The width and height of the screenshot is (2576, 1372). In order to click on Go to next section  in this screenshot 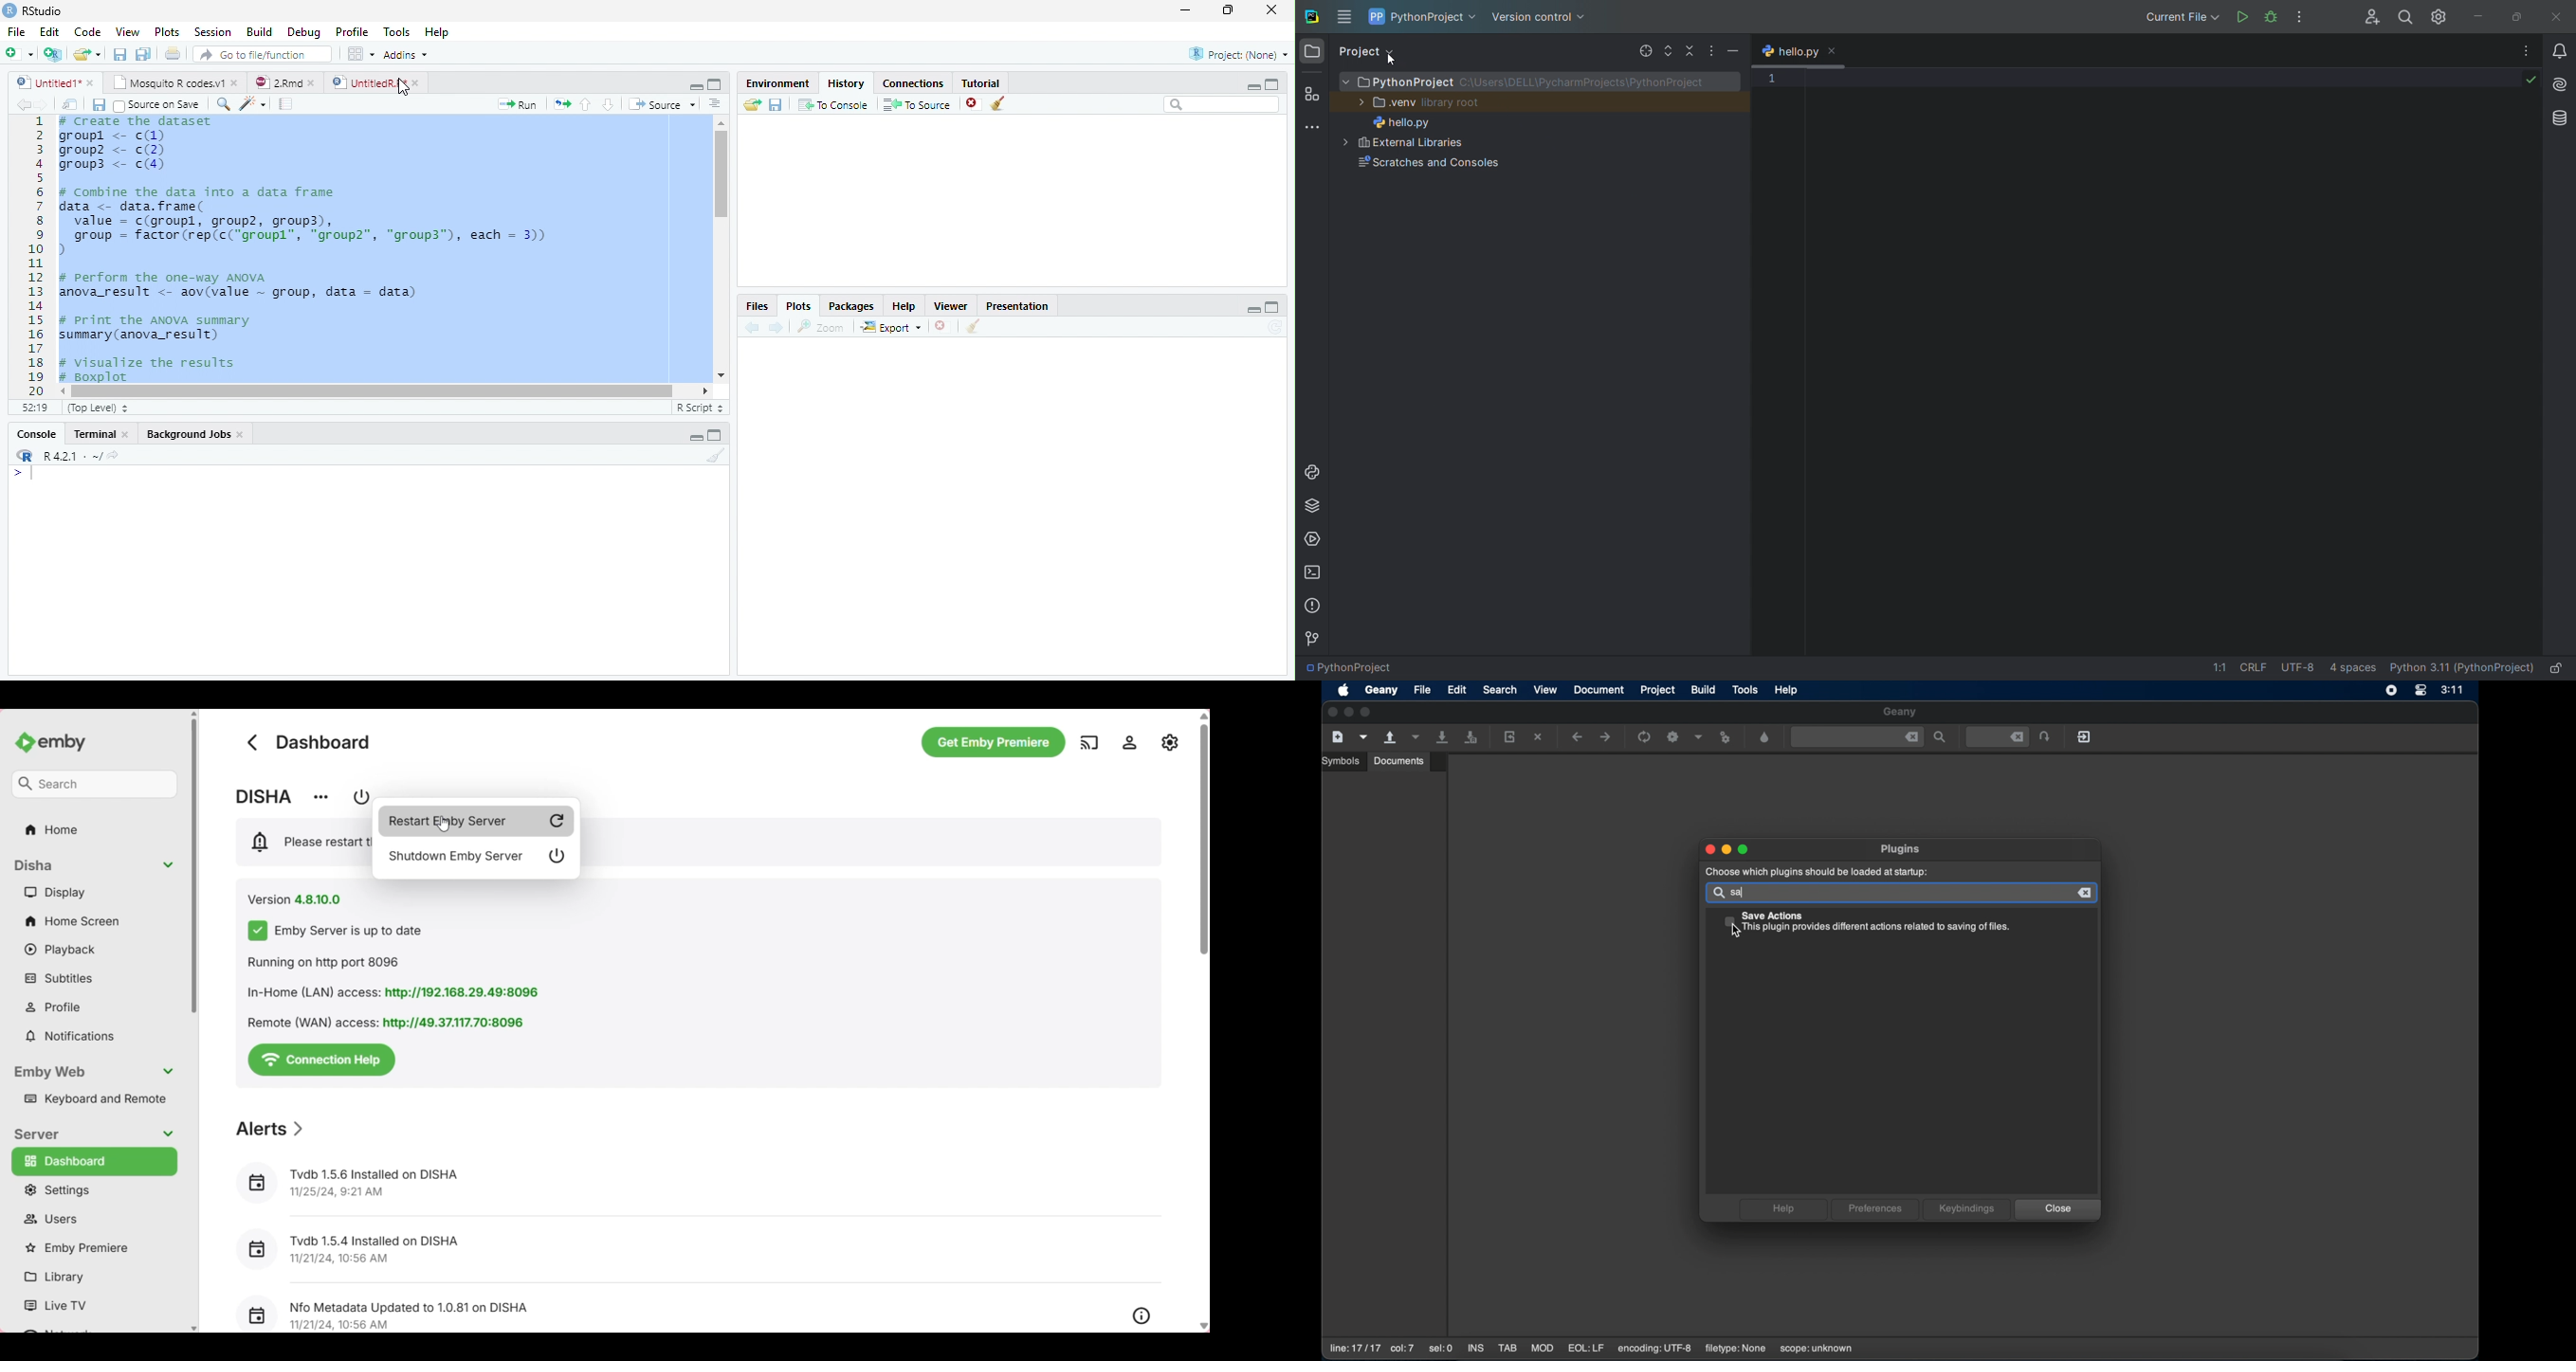, I will do `click(609, 102)`.